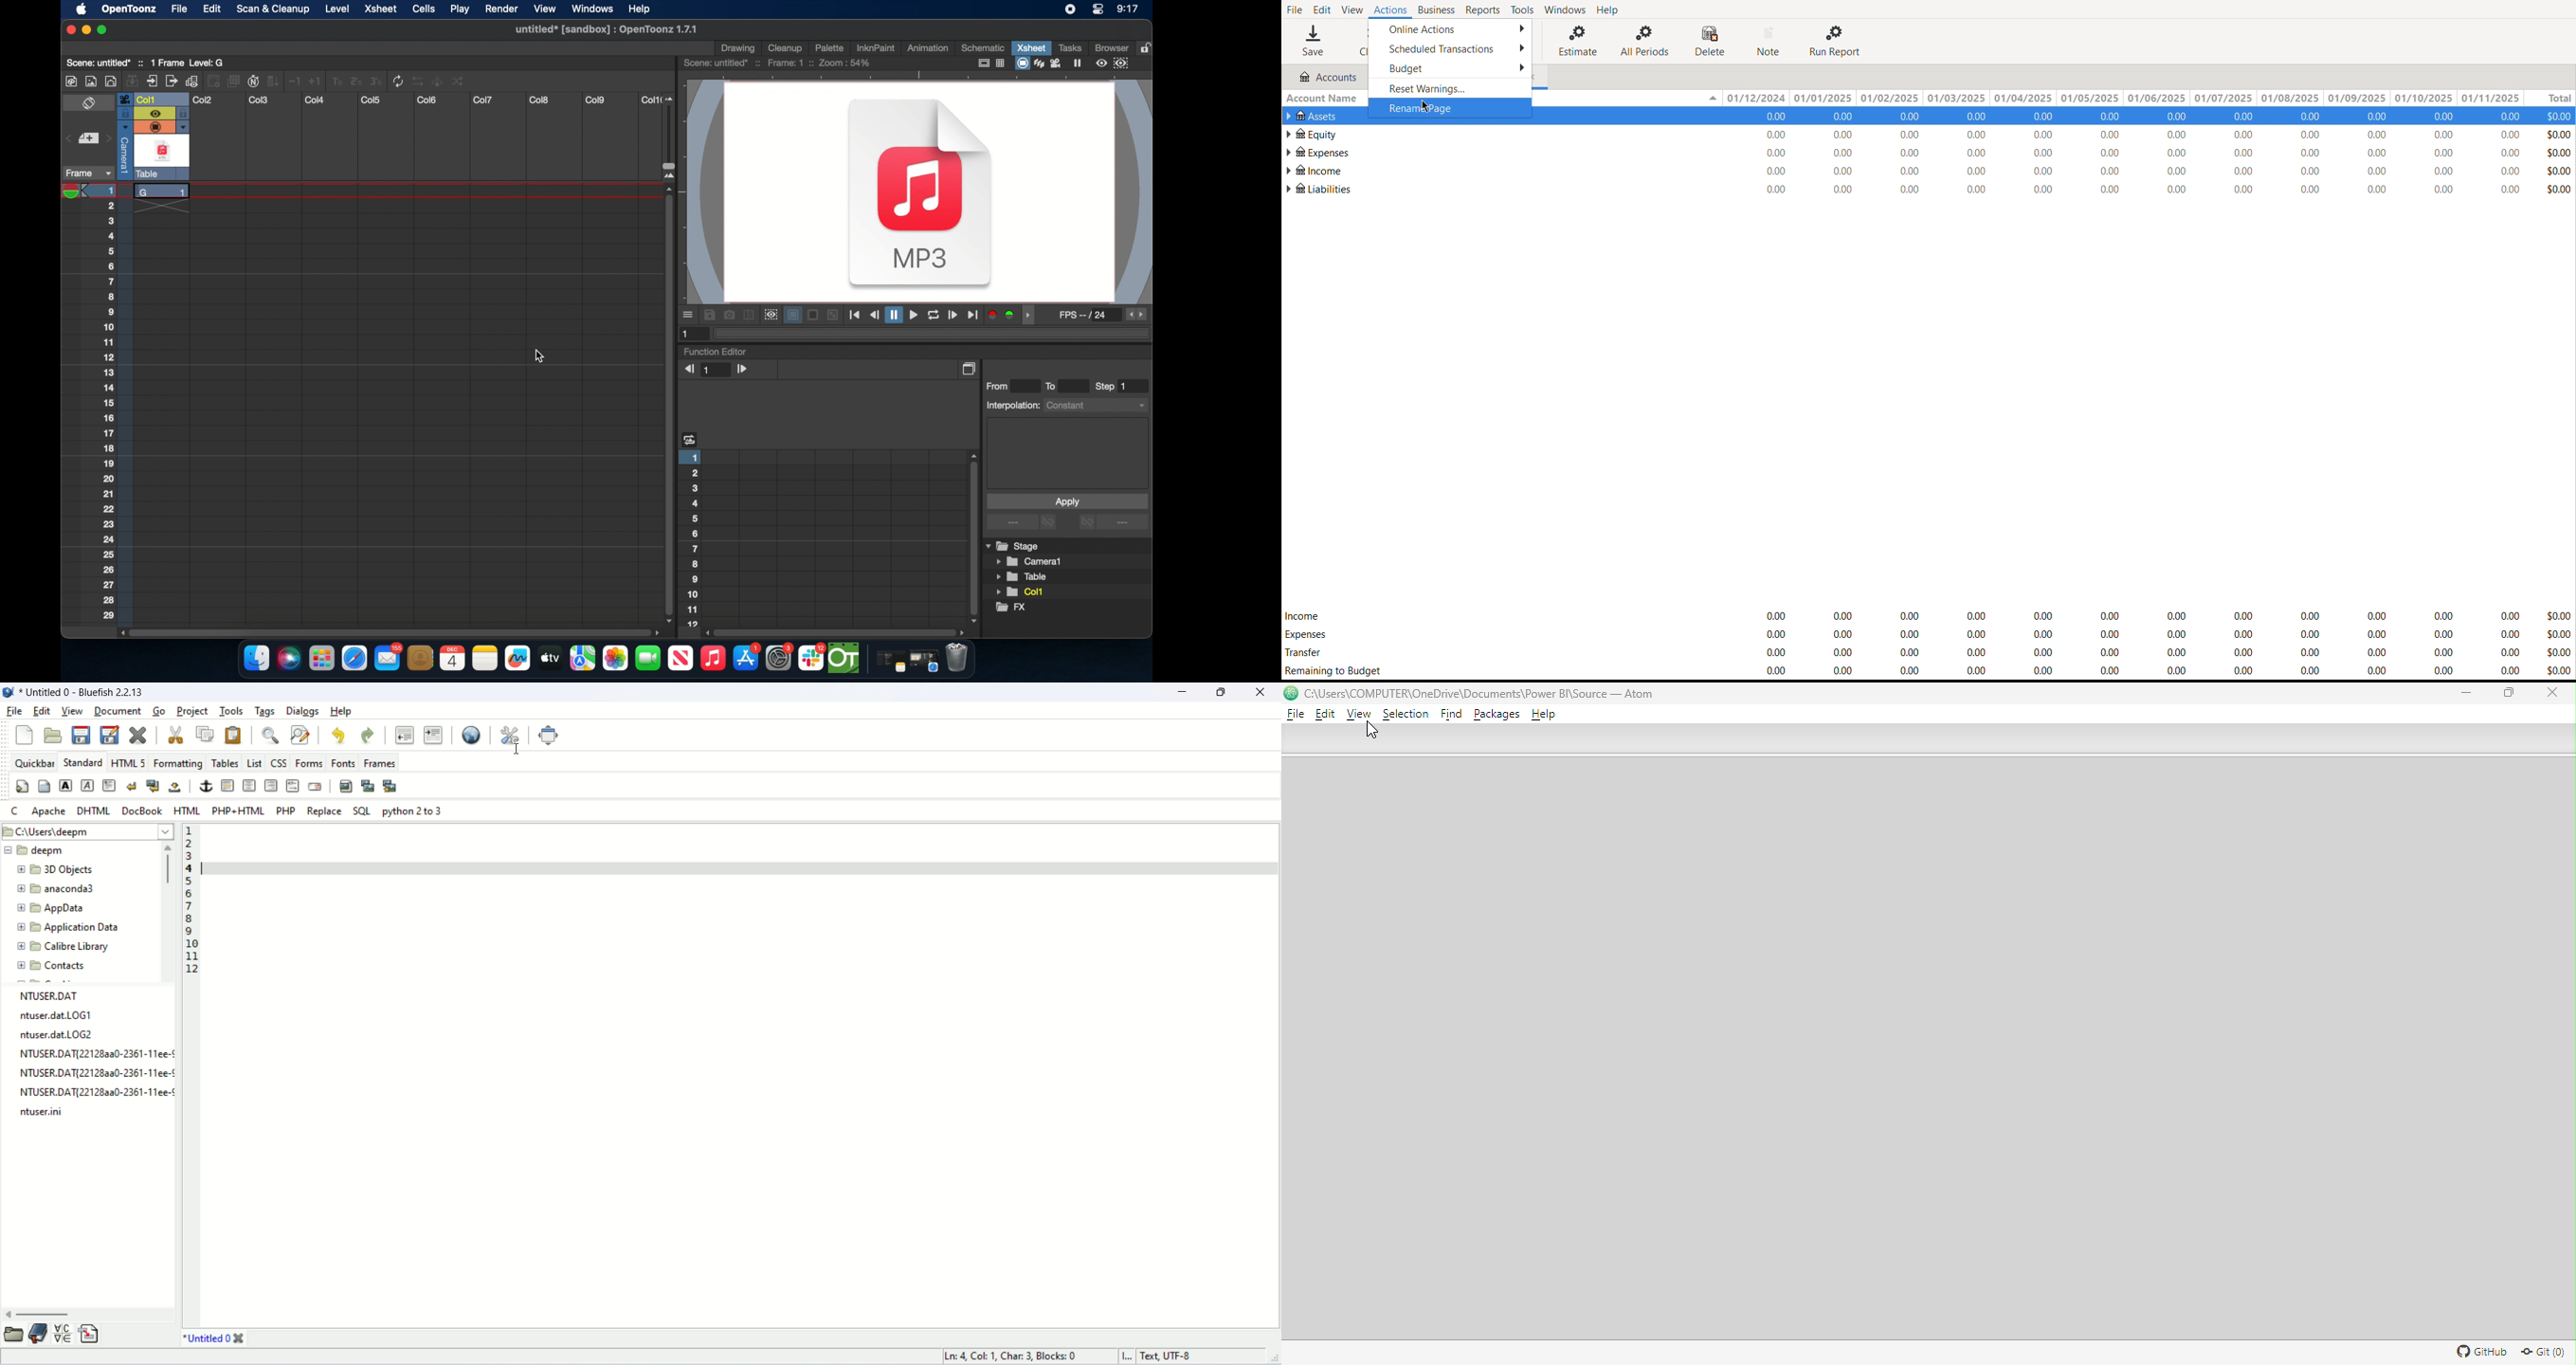  What do you see at coordinates (132, 787) in the screenshot?
I see `break` at bounding box center [132, 787].